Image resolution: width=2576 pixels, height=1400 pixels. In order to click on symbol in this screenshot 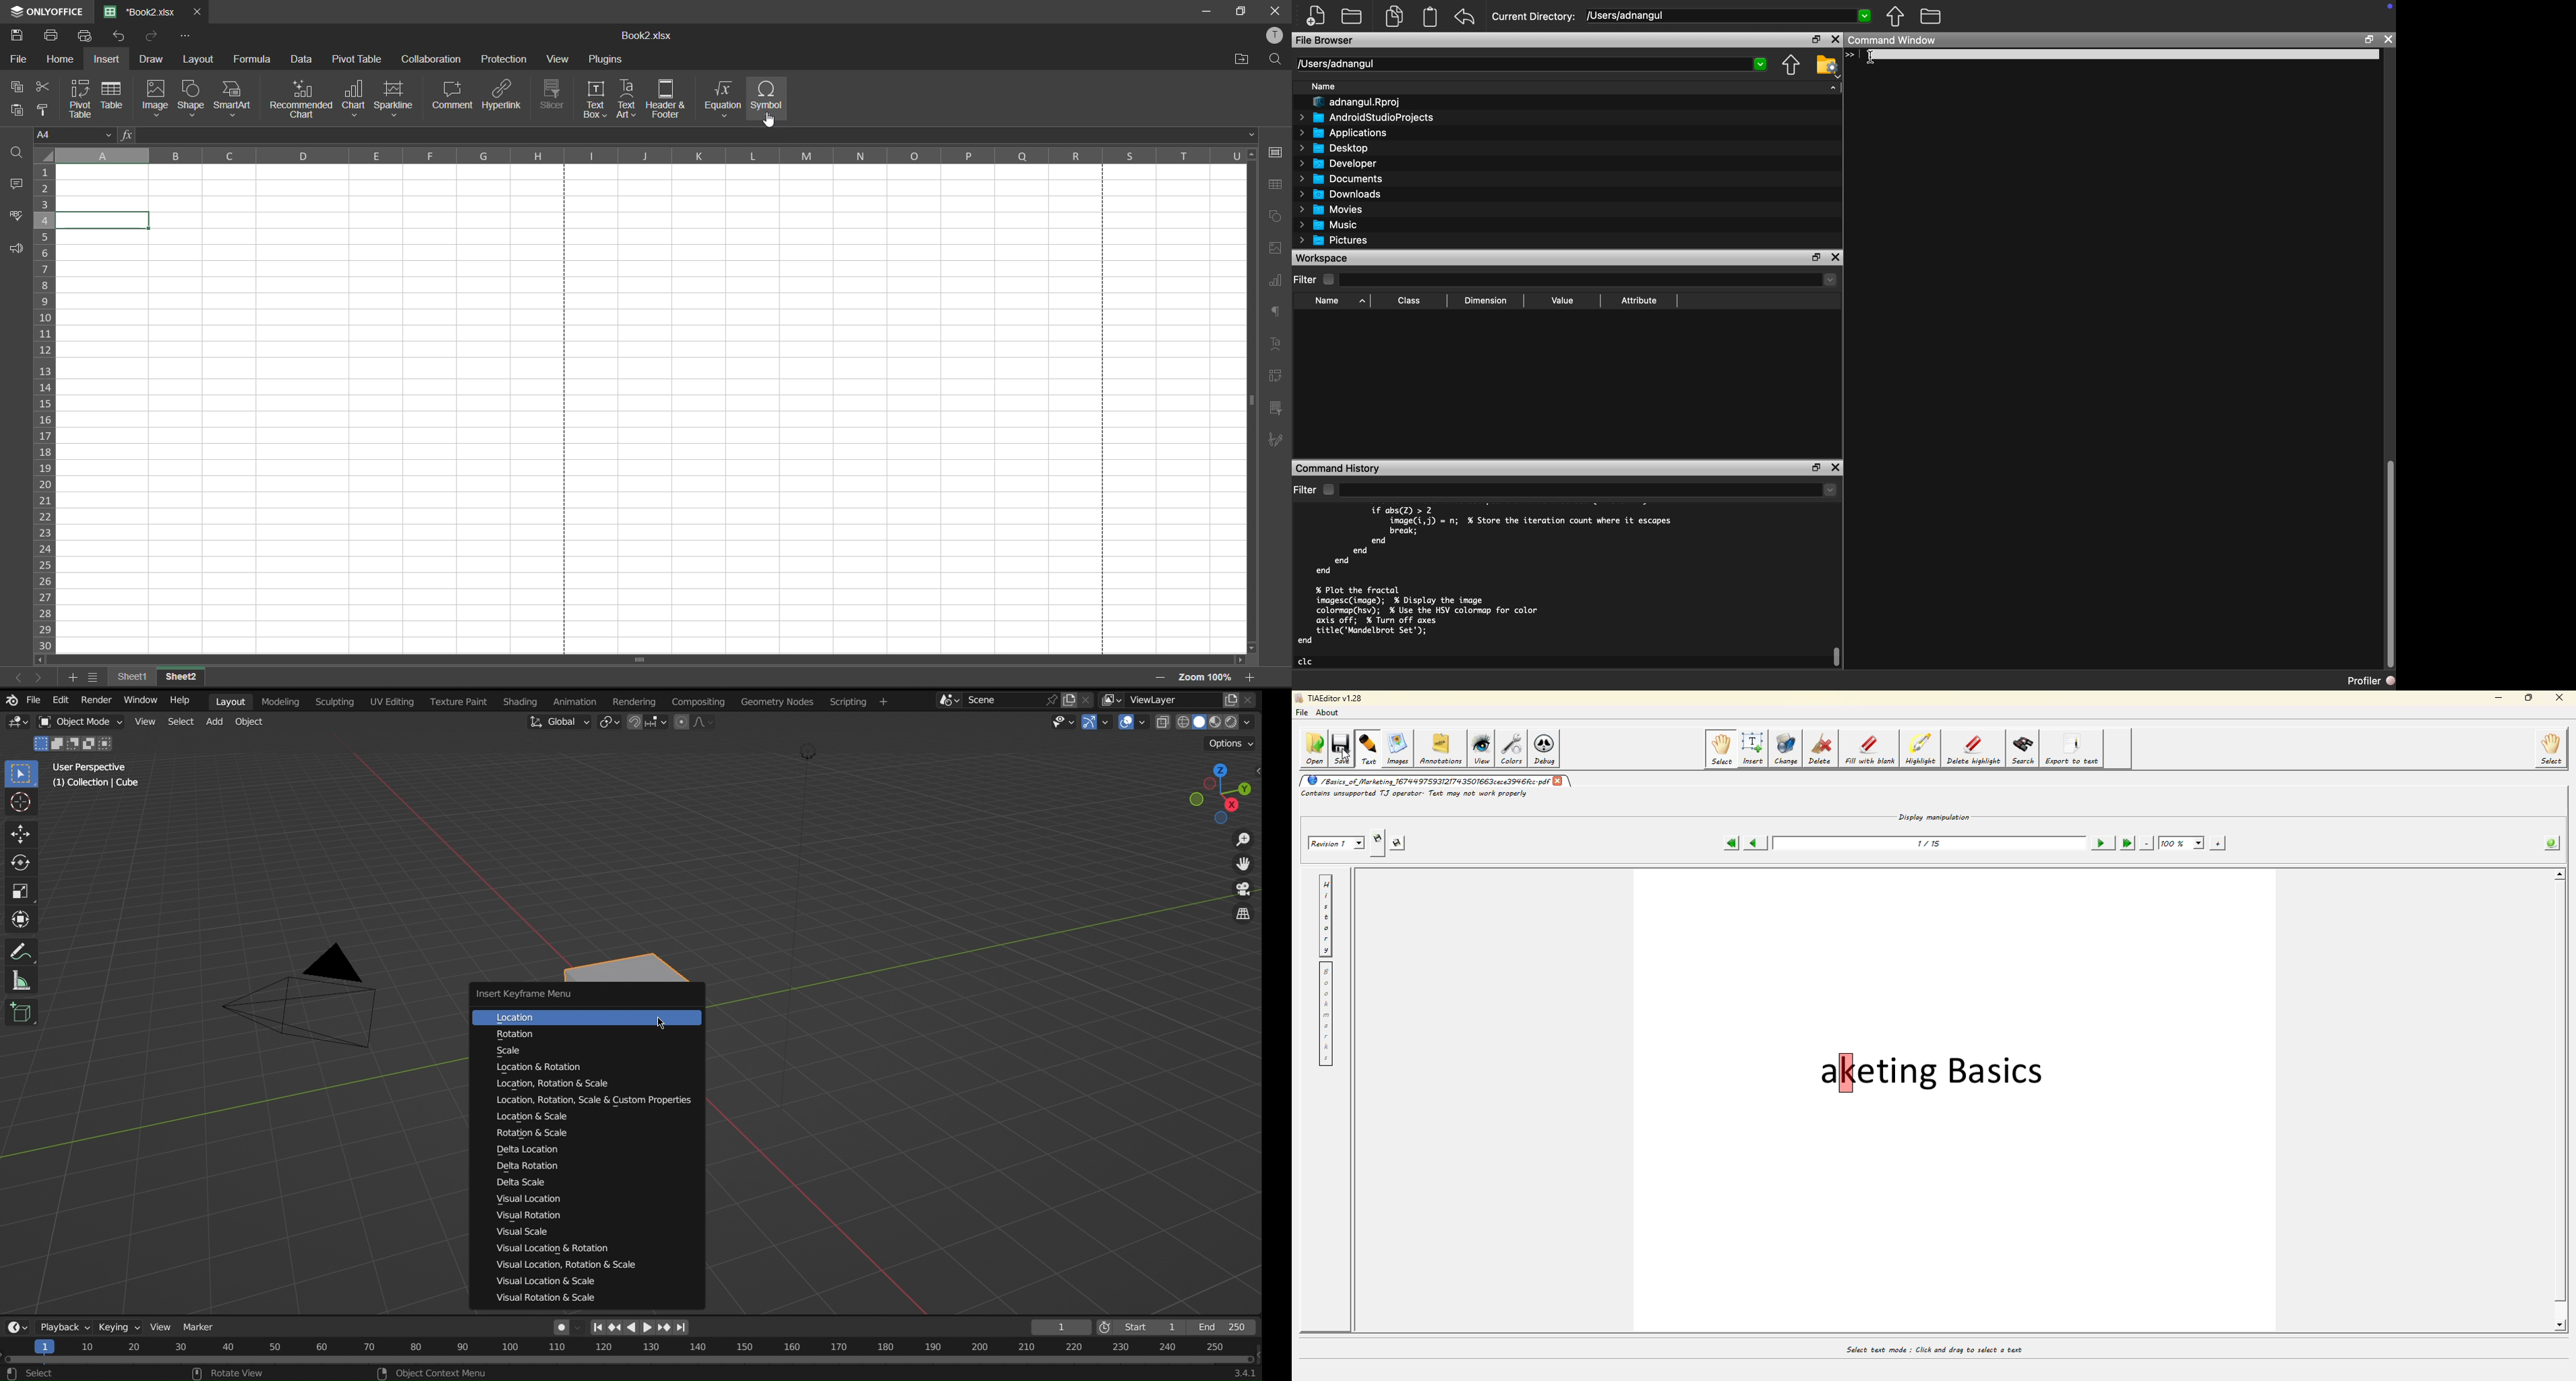, I will do `click(768, 98)`.